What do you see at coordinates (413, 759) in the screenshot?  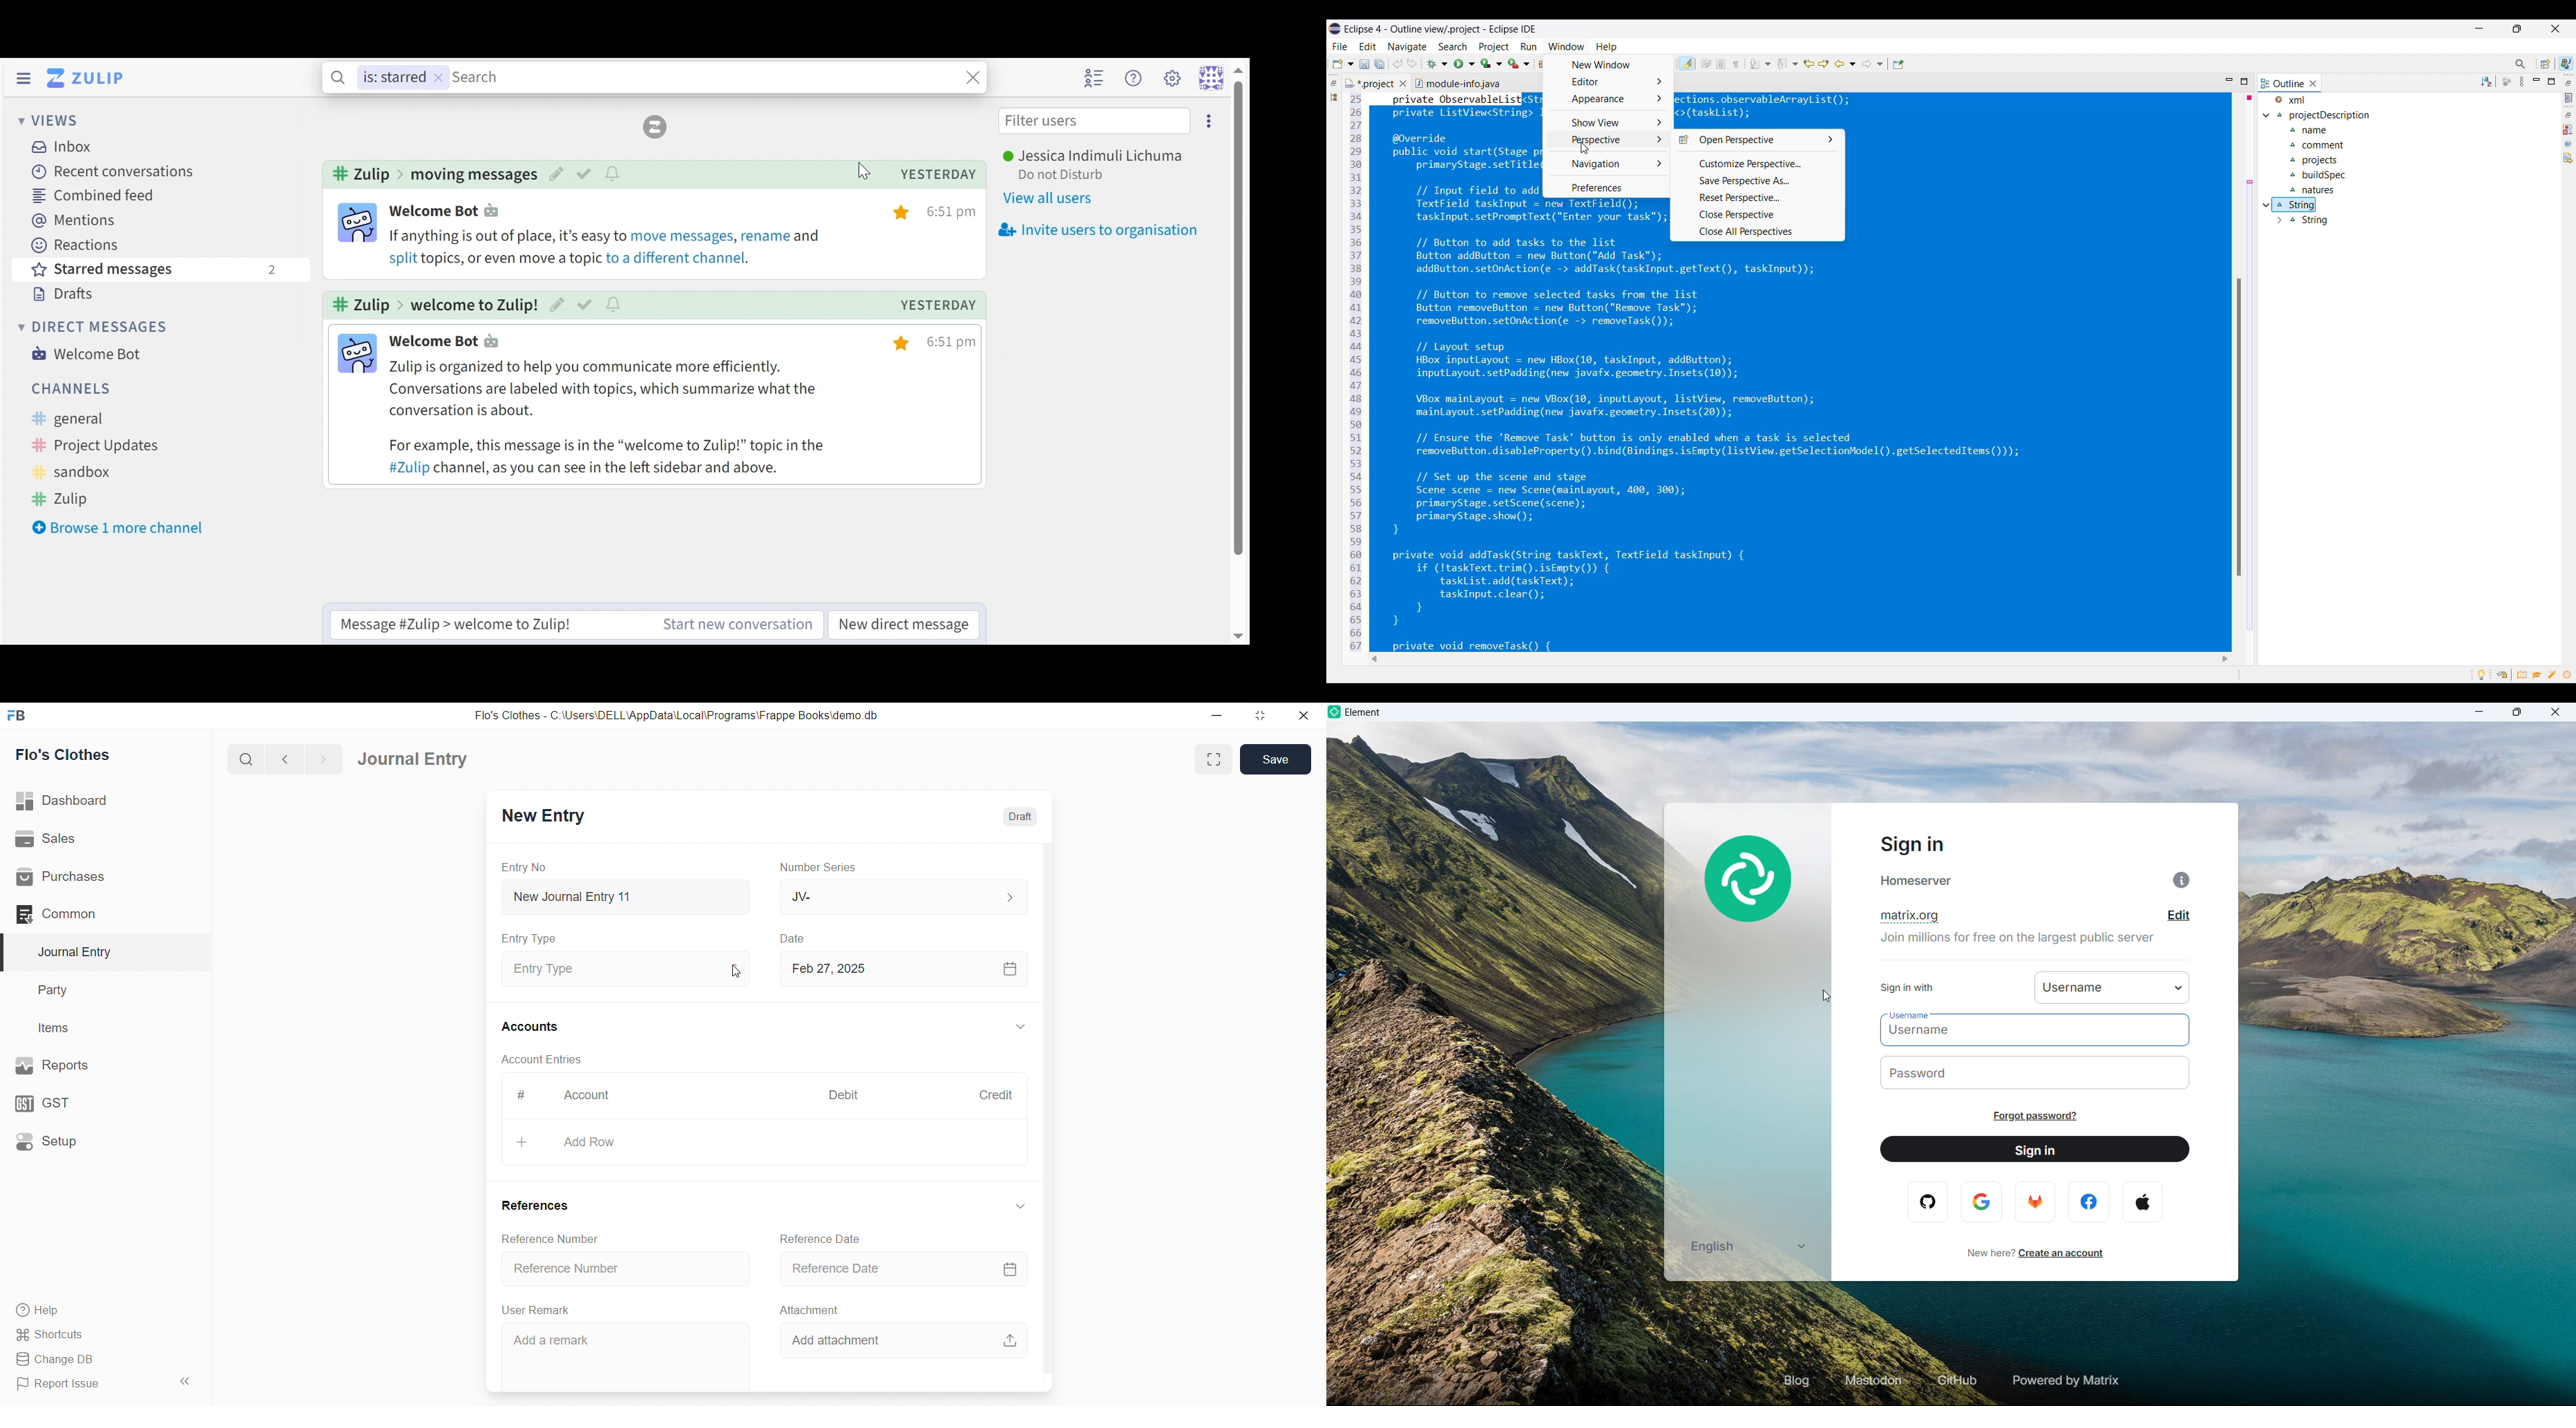 I see `Journal Entry` at bounding box center [413, 759].